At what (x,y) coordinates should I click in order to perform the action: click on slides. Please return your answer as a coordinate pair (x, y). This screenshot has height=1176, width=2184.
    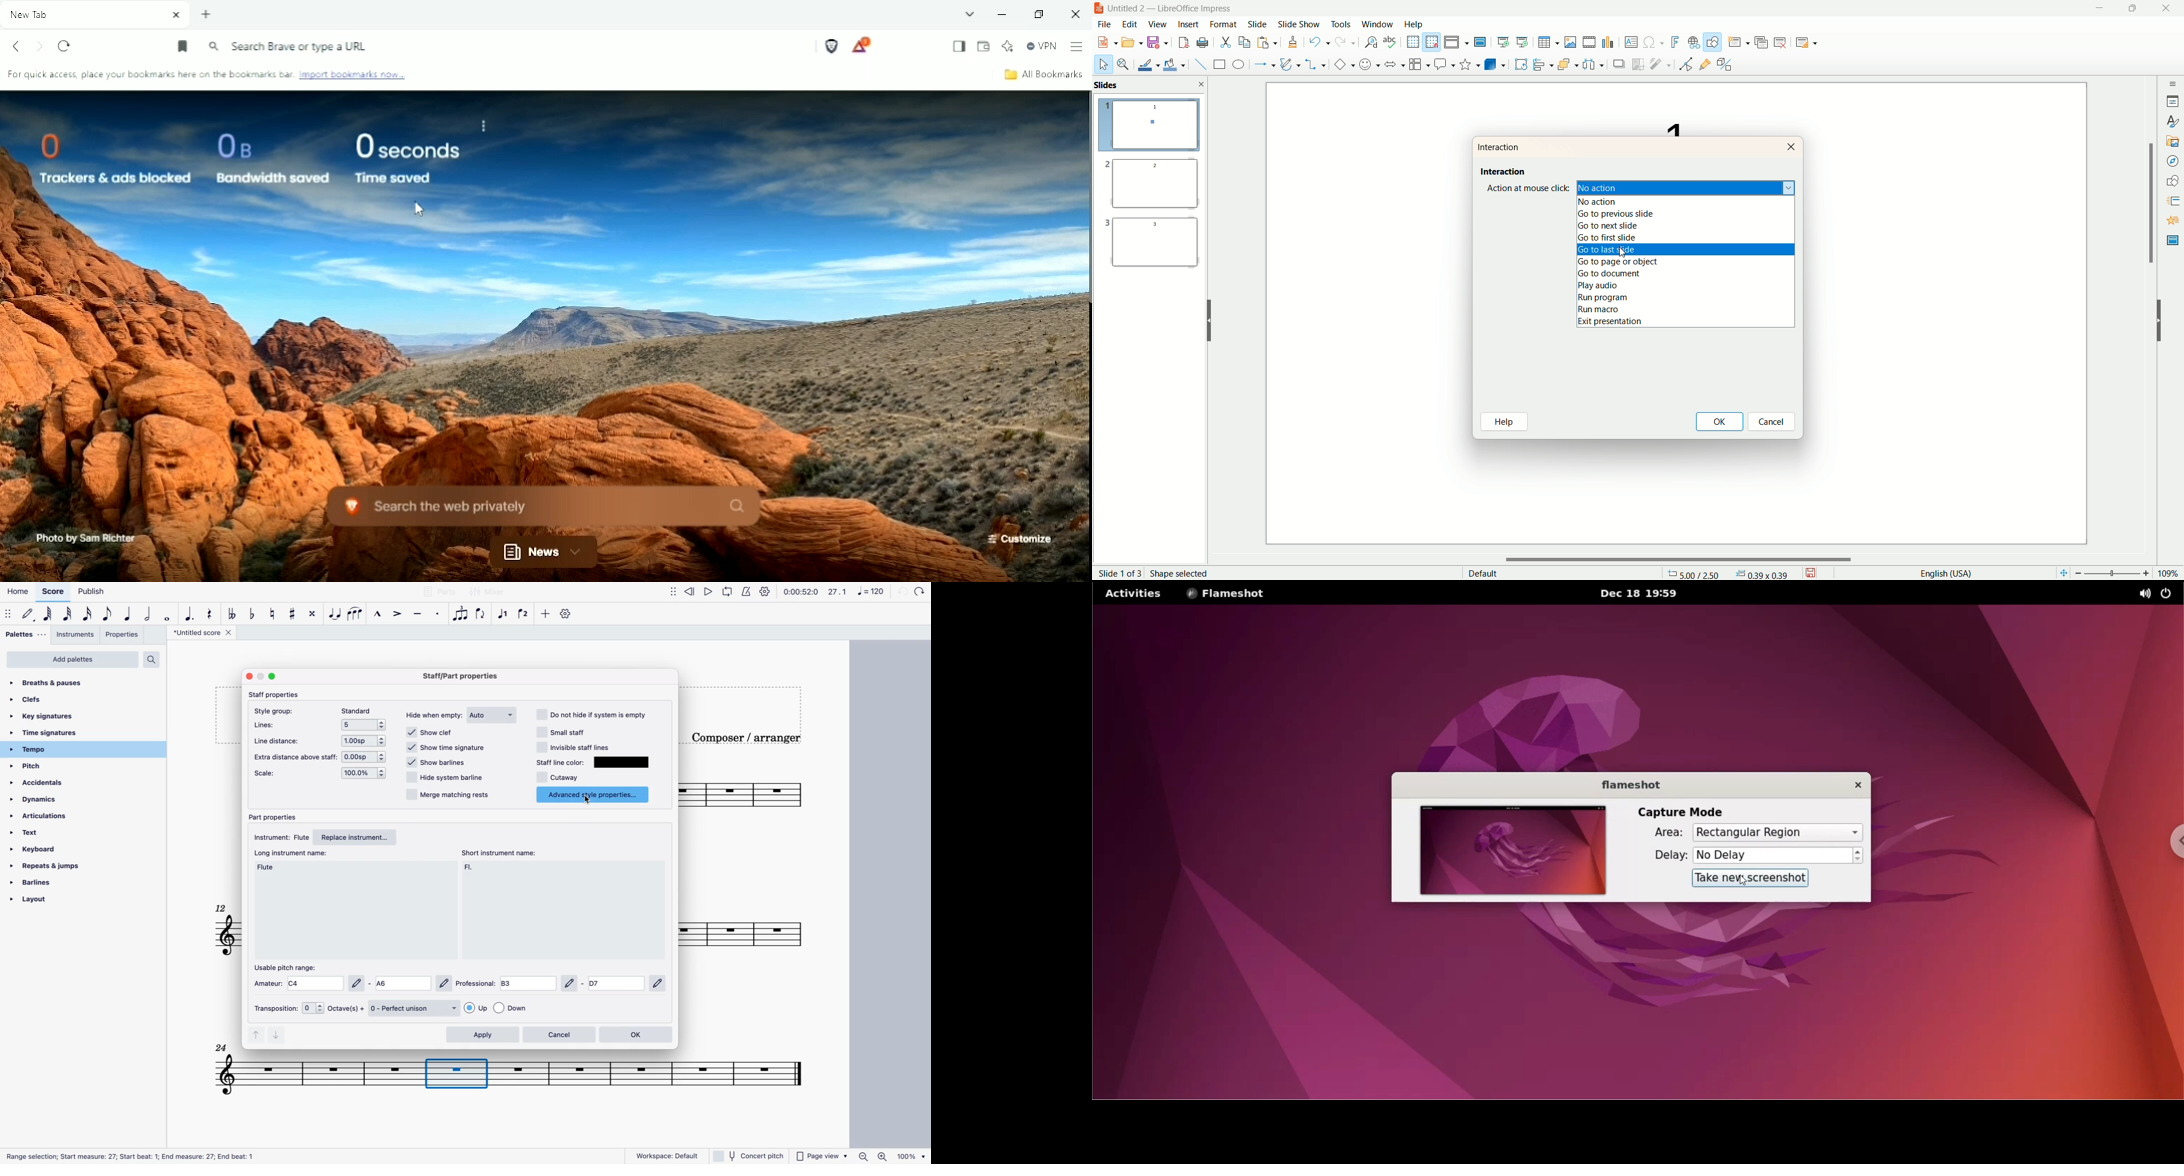
    Looking at the image, I should click on (1109, 85).